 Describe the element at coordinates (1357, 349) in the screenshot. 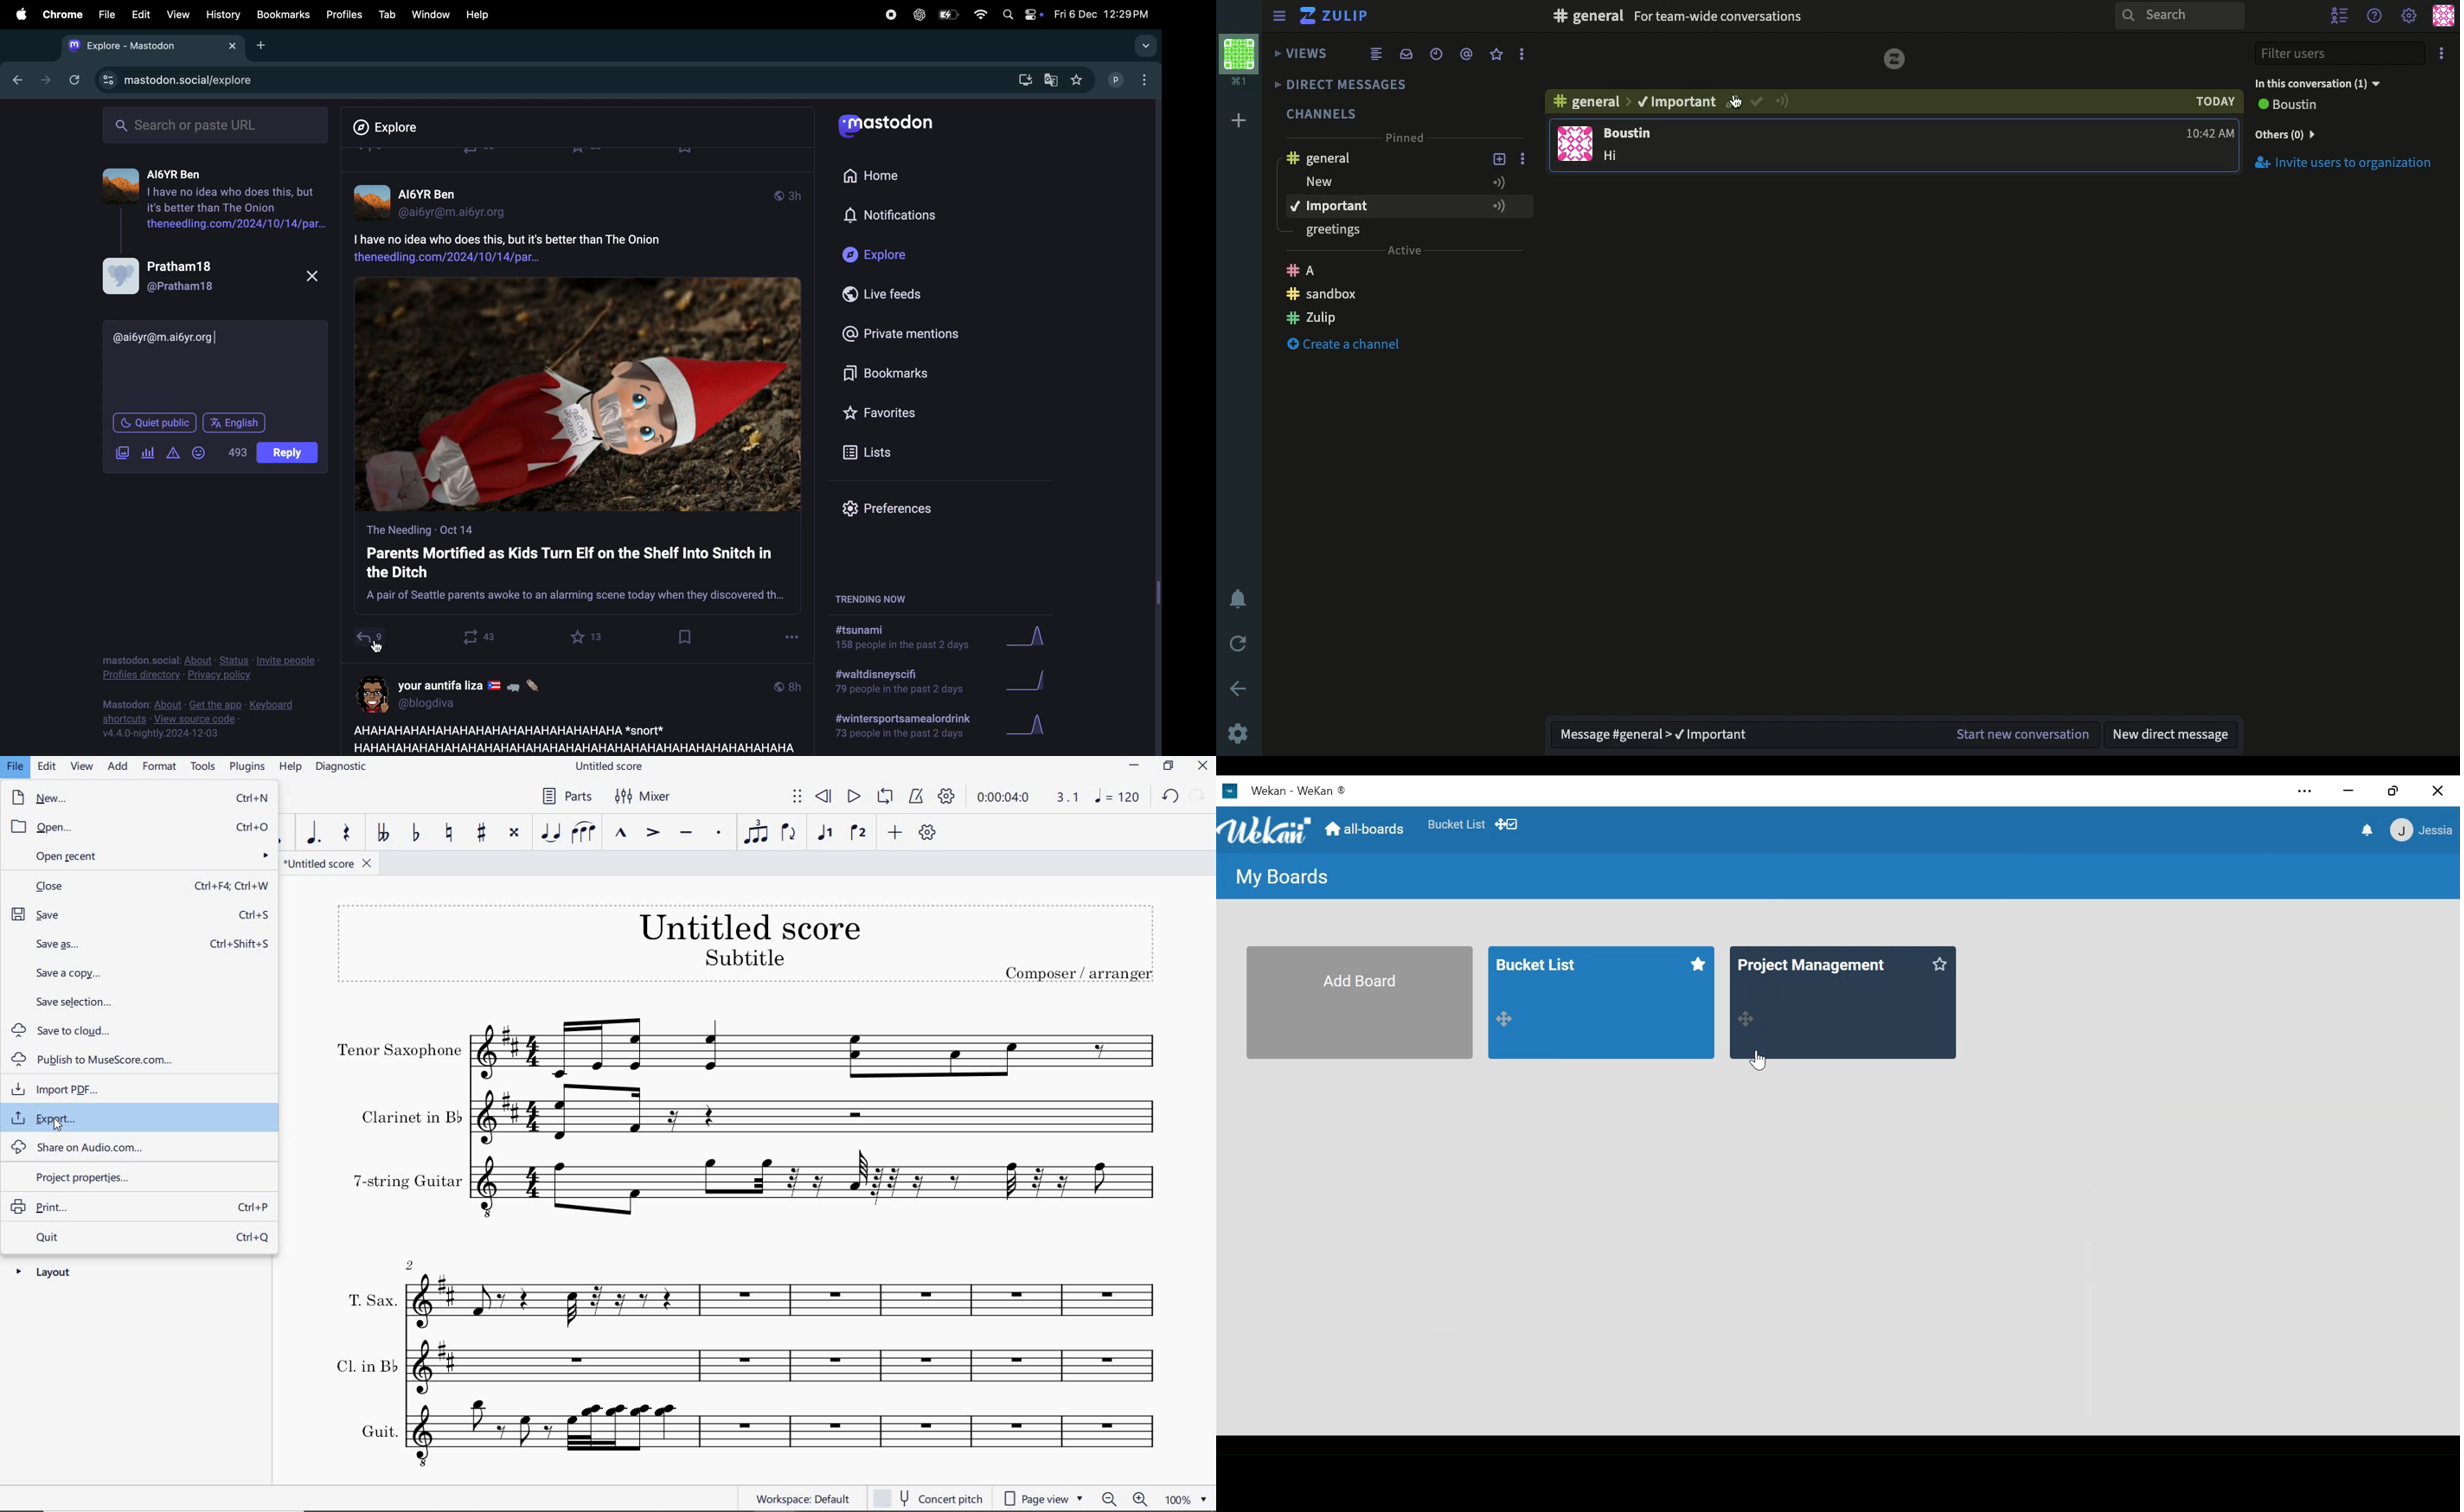

I see `Create Channel` at that location.